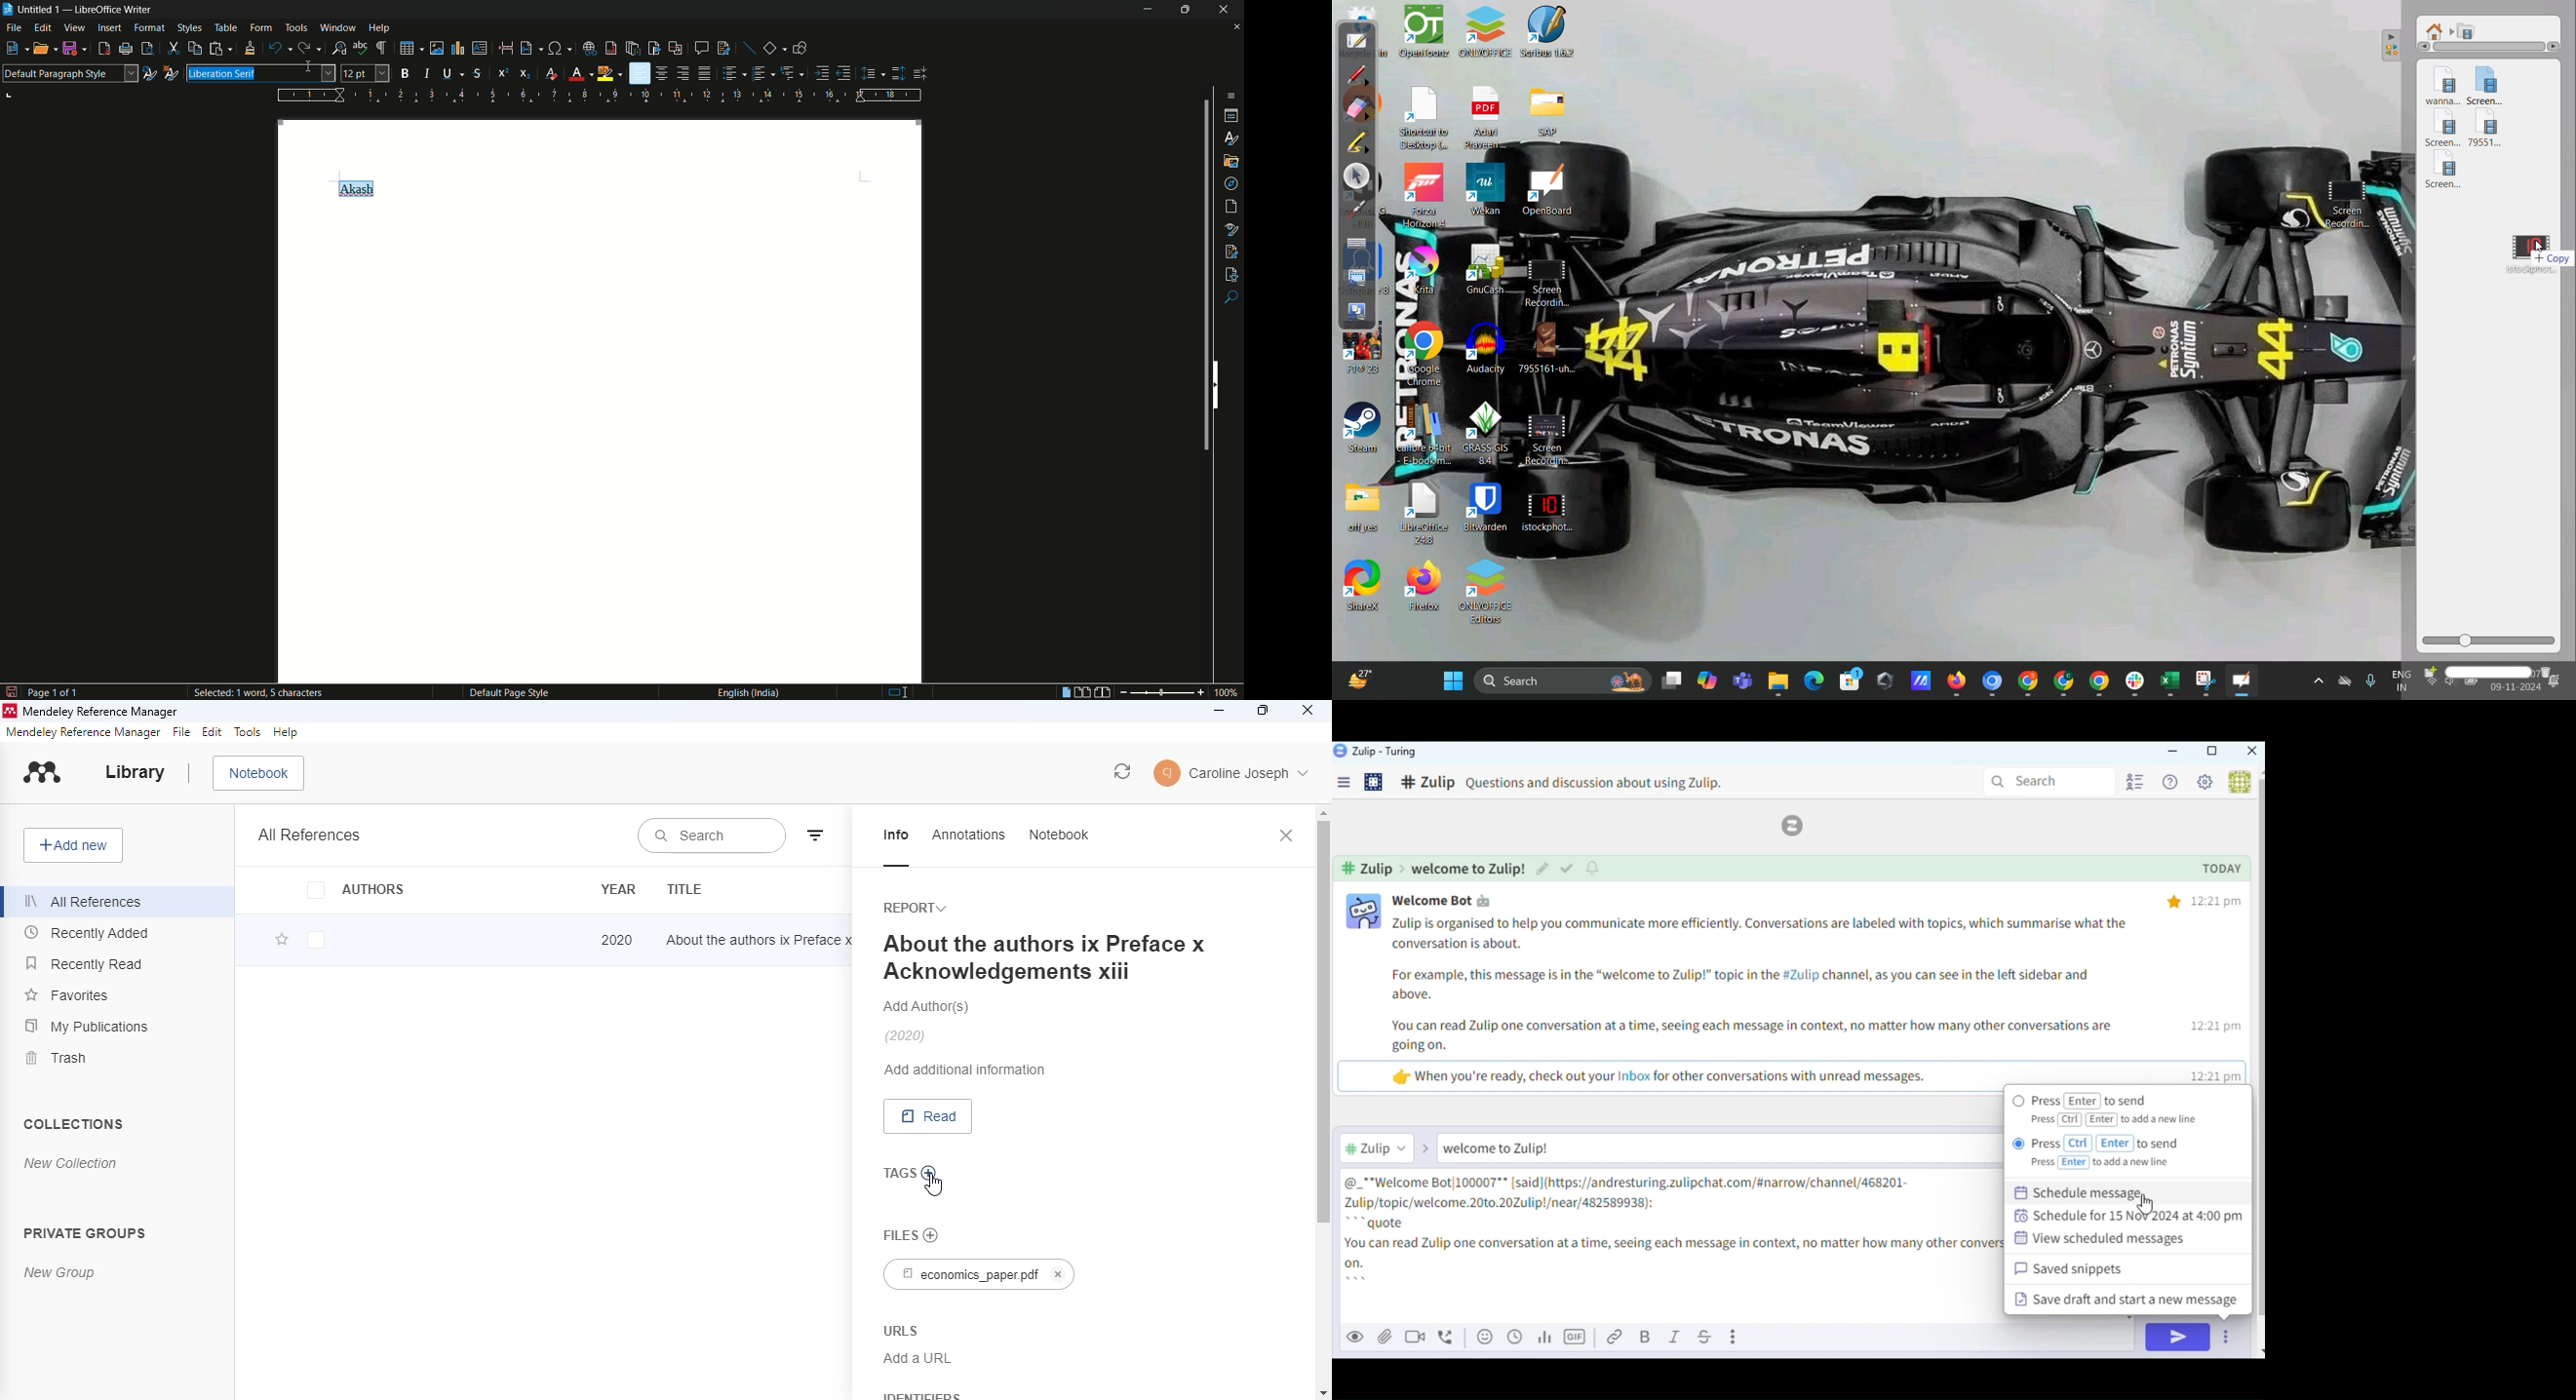  What do you see at coordinates (340, 49) in the screenshot?
I see `find and replace` at bounding box center [340, 49].